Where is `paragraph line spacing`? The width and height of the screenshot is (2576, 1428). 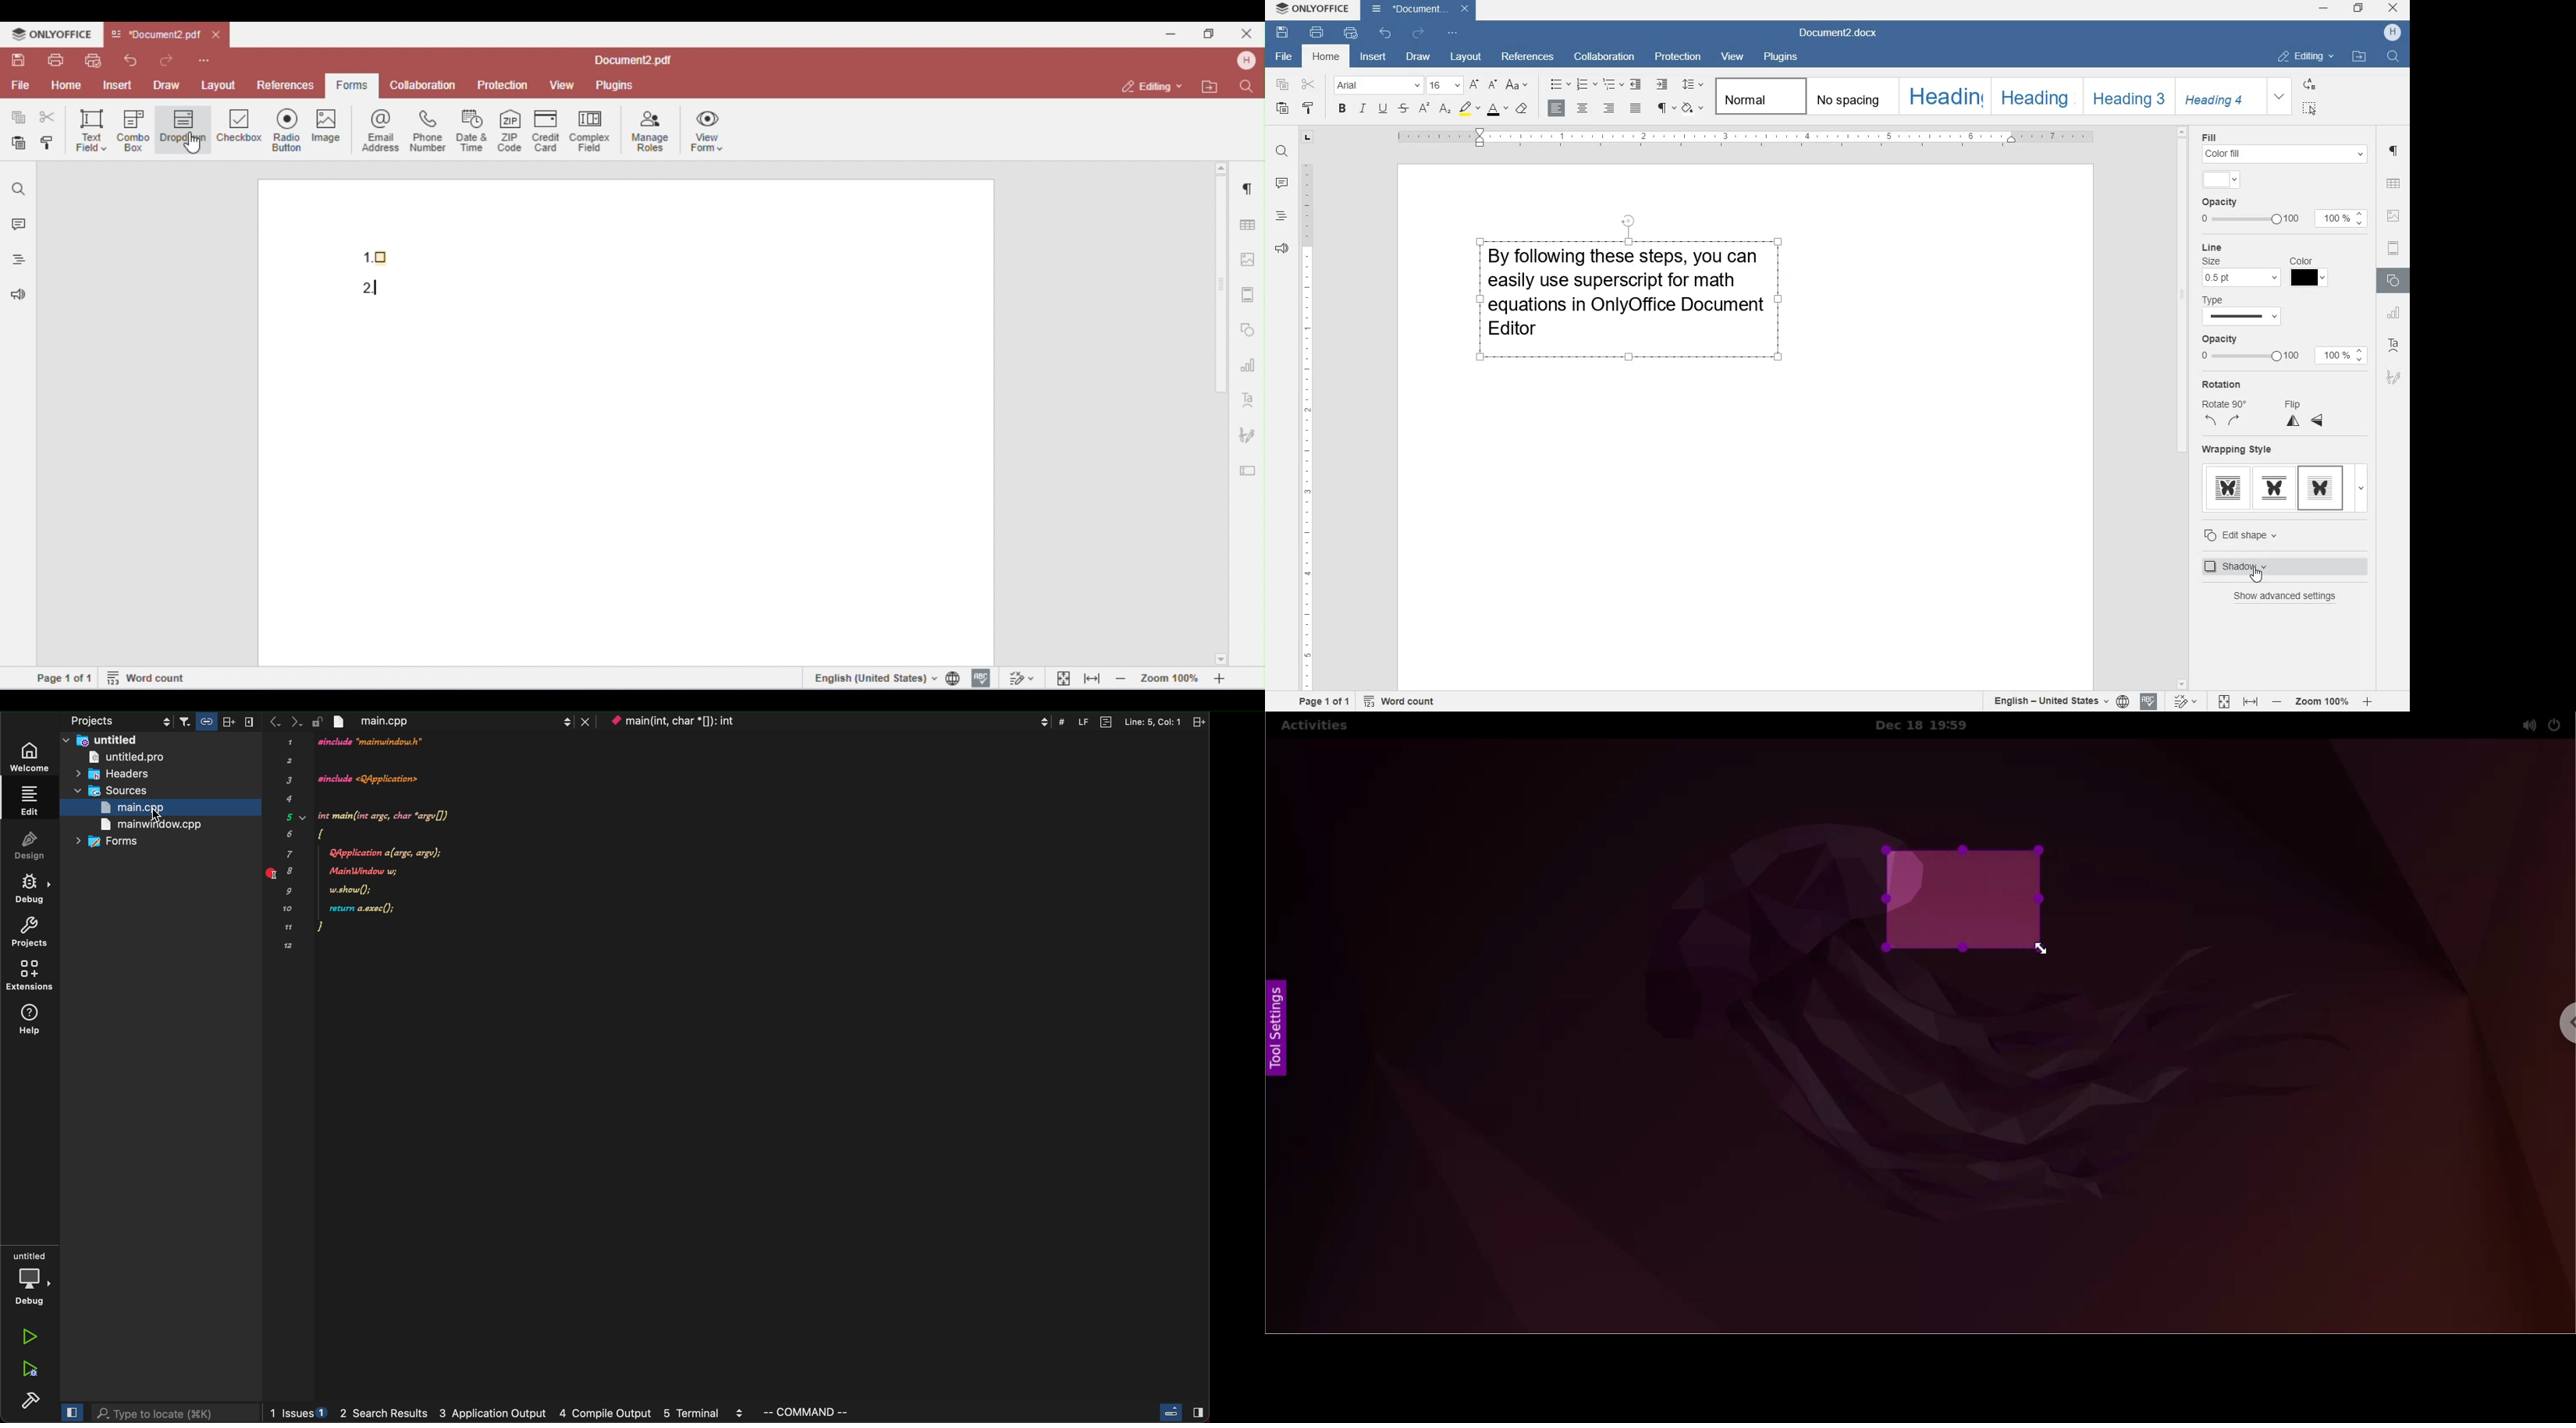 paragraph line spacing is located at coordinates (1694, 83).